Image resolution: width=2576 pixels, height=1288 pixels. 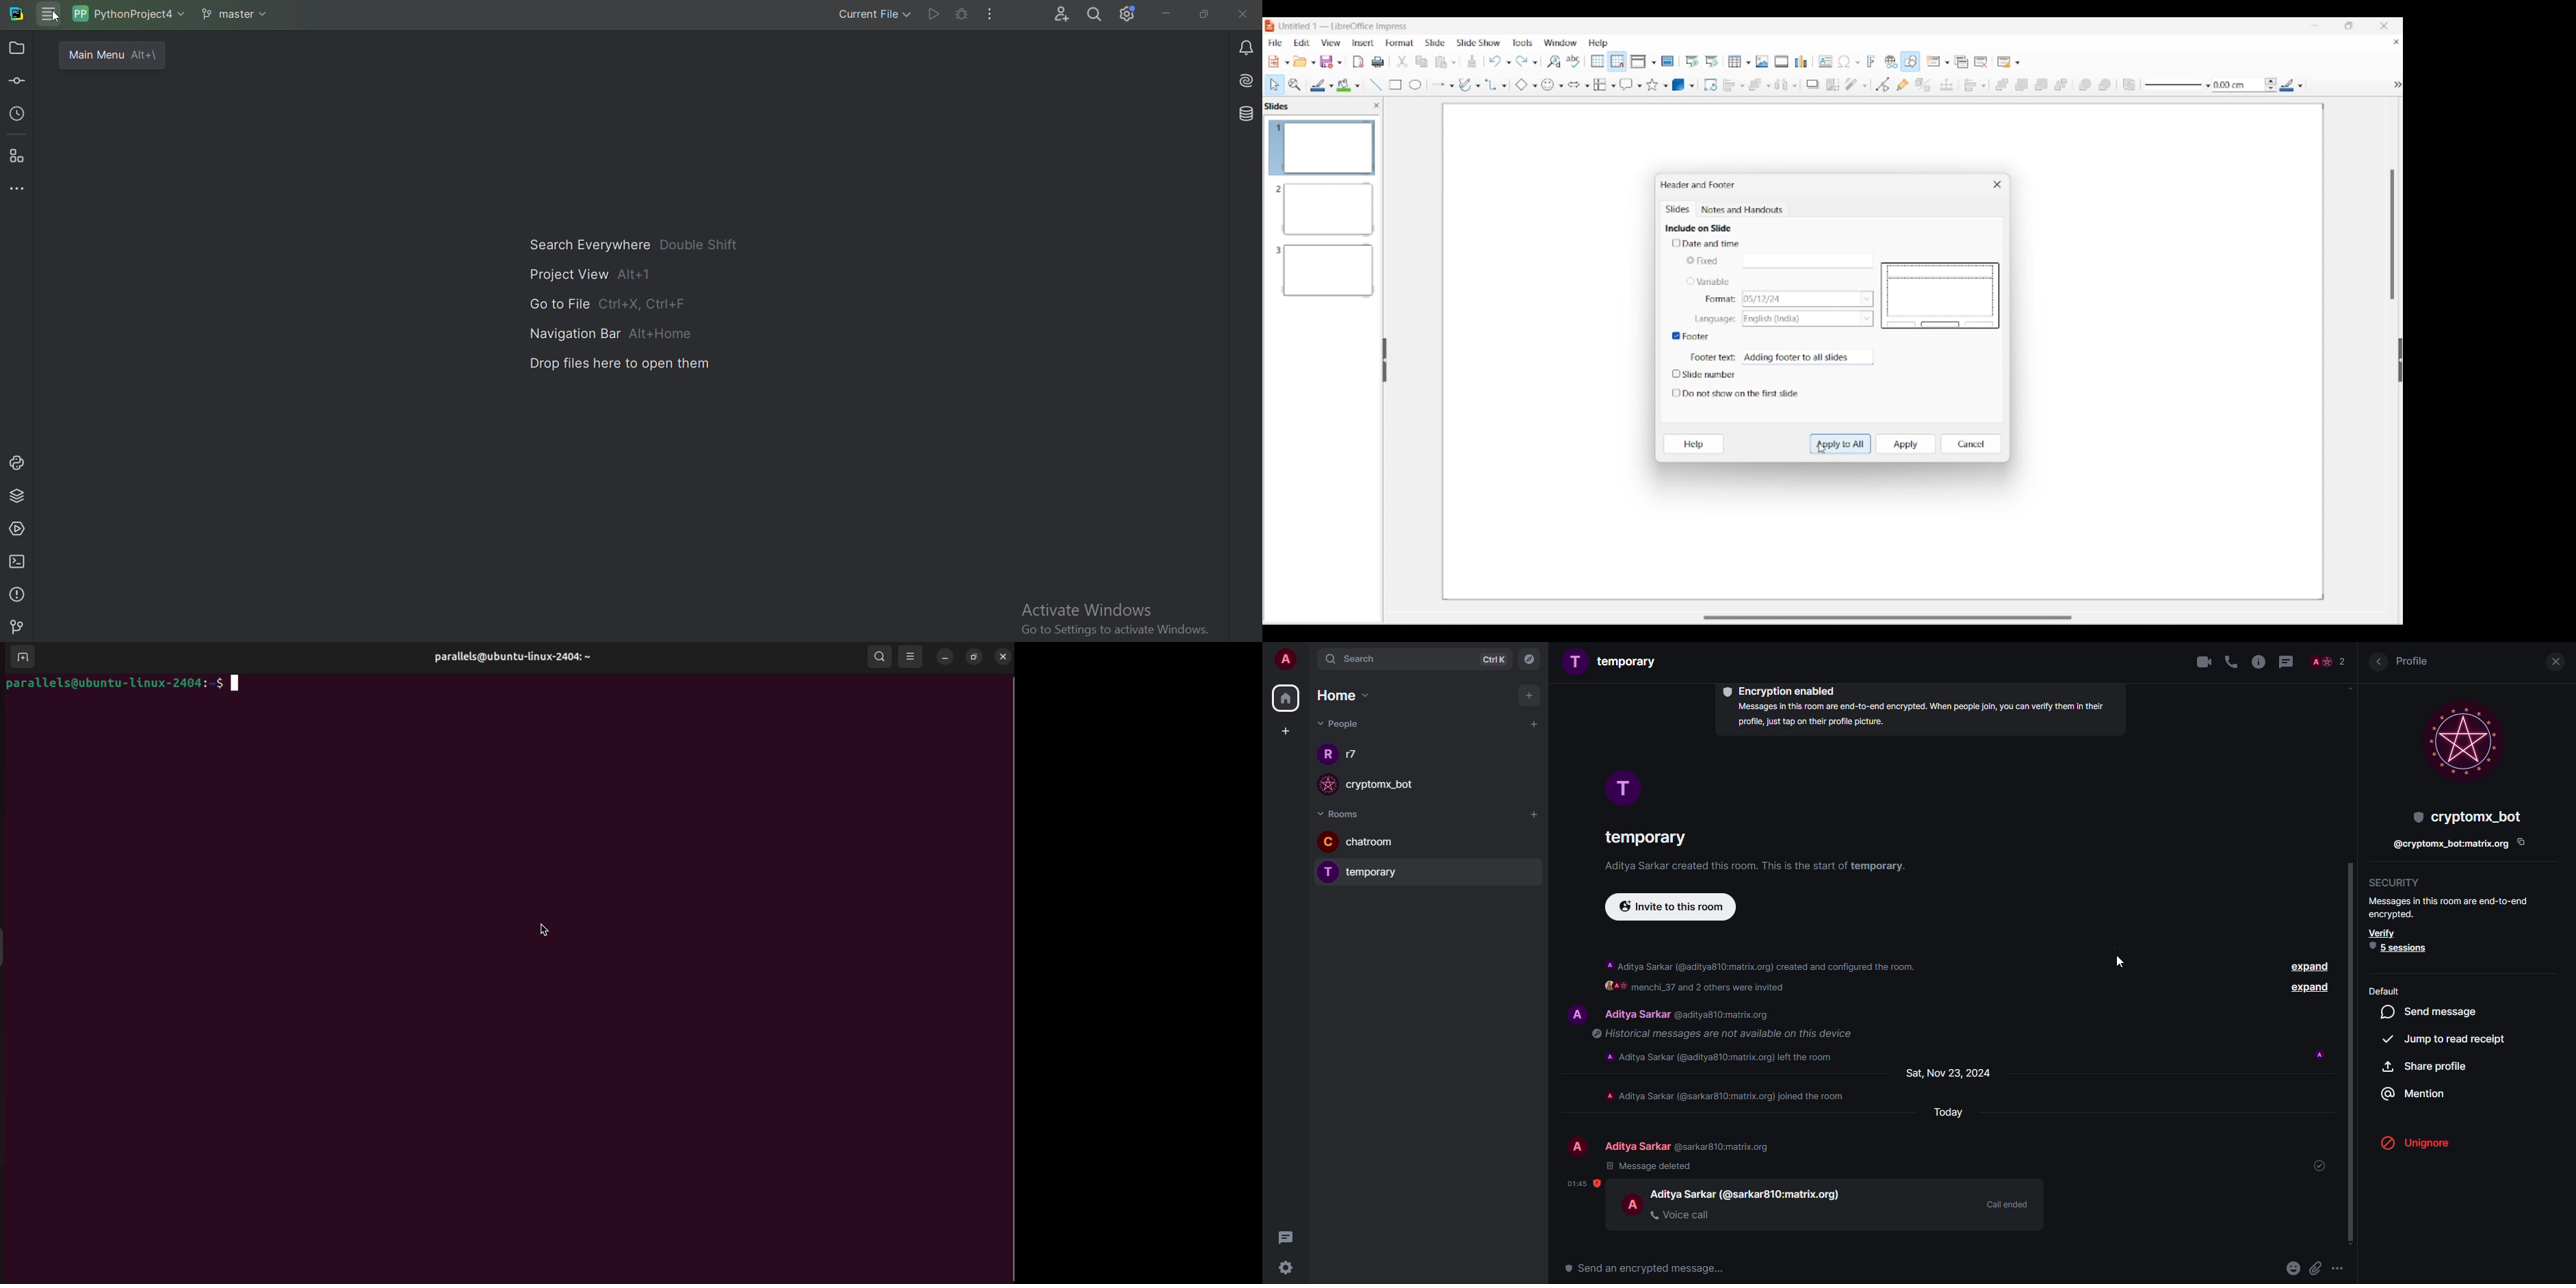 What do you see at coordinates (2130, 85) in the screenshot?
I see `Reverse` at bounding box center [2130, 85].